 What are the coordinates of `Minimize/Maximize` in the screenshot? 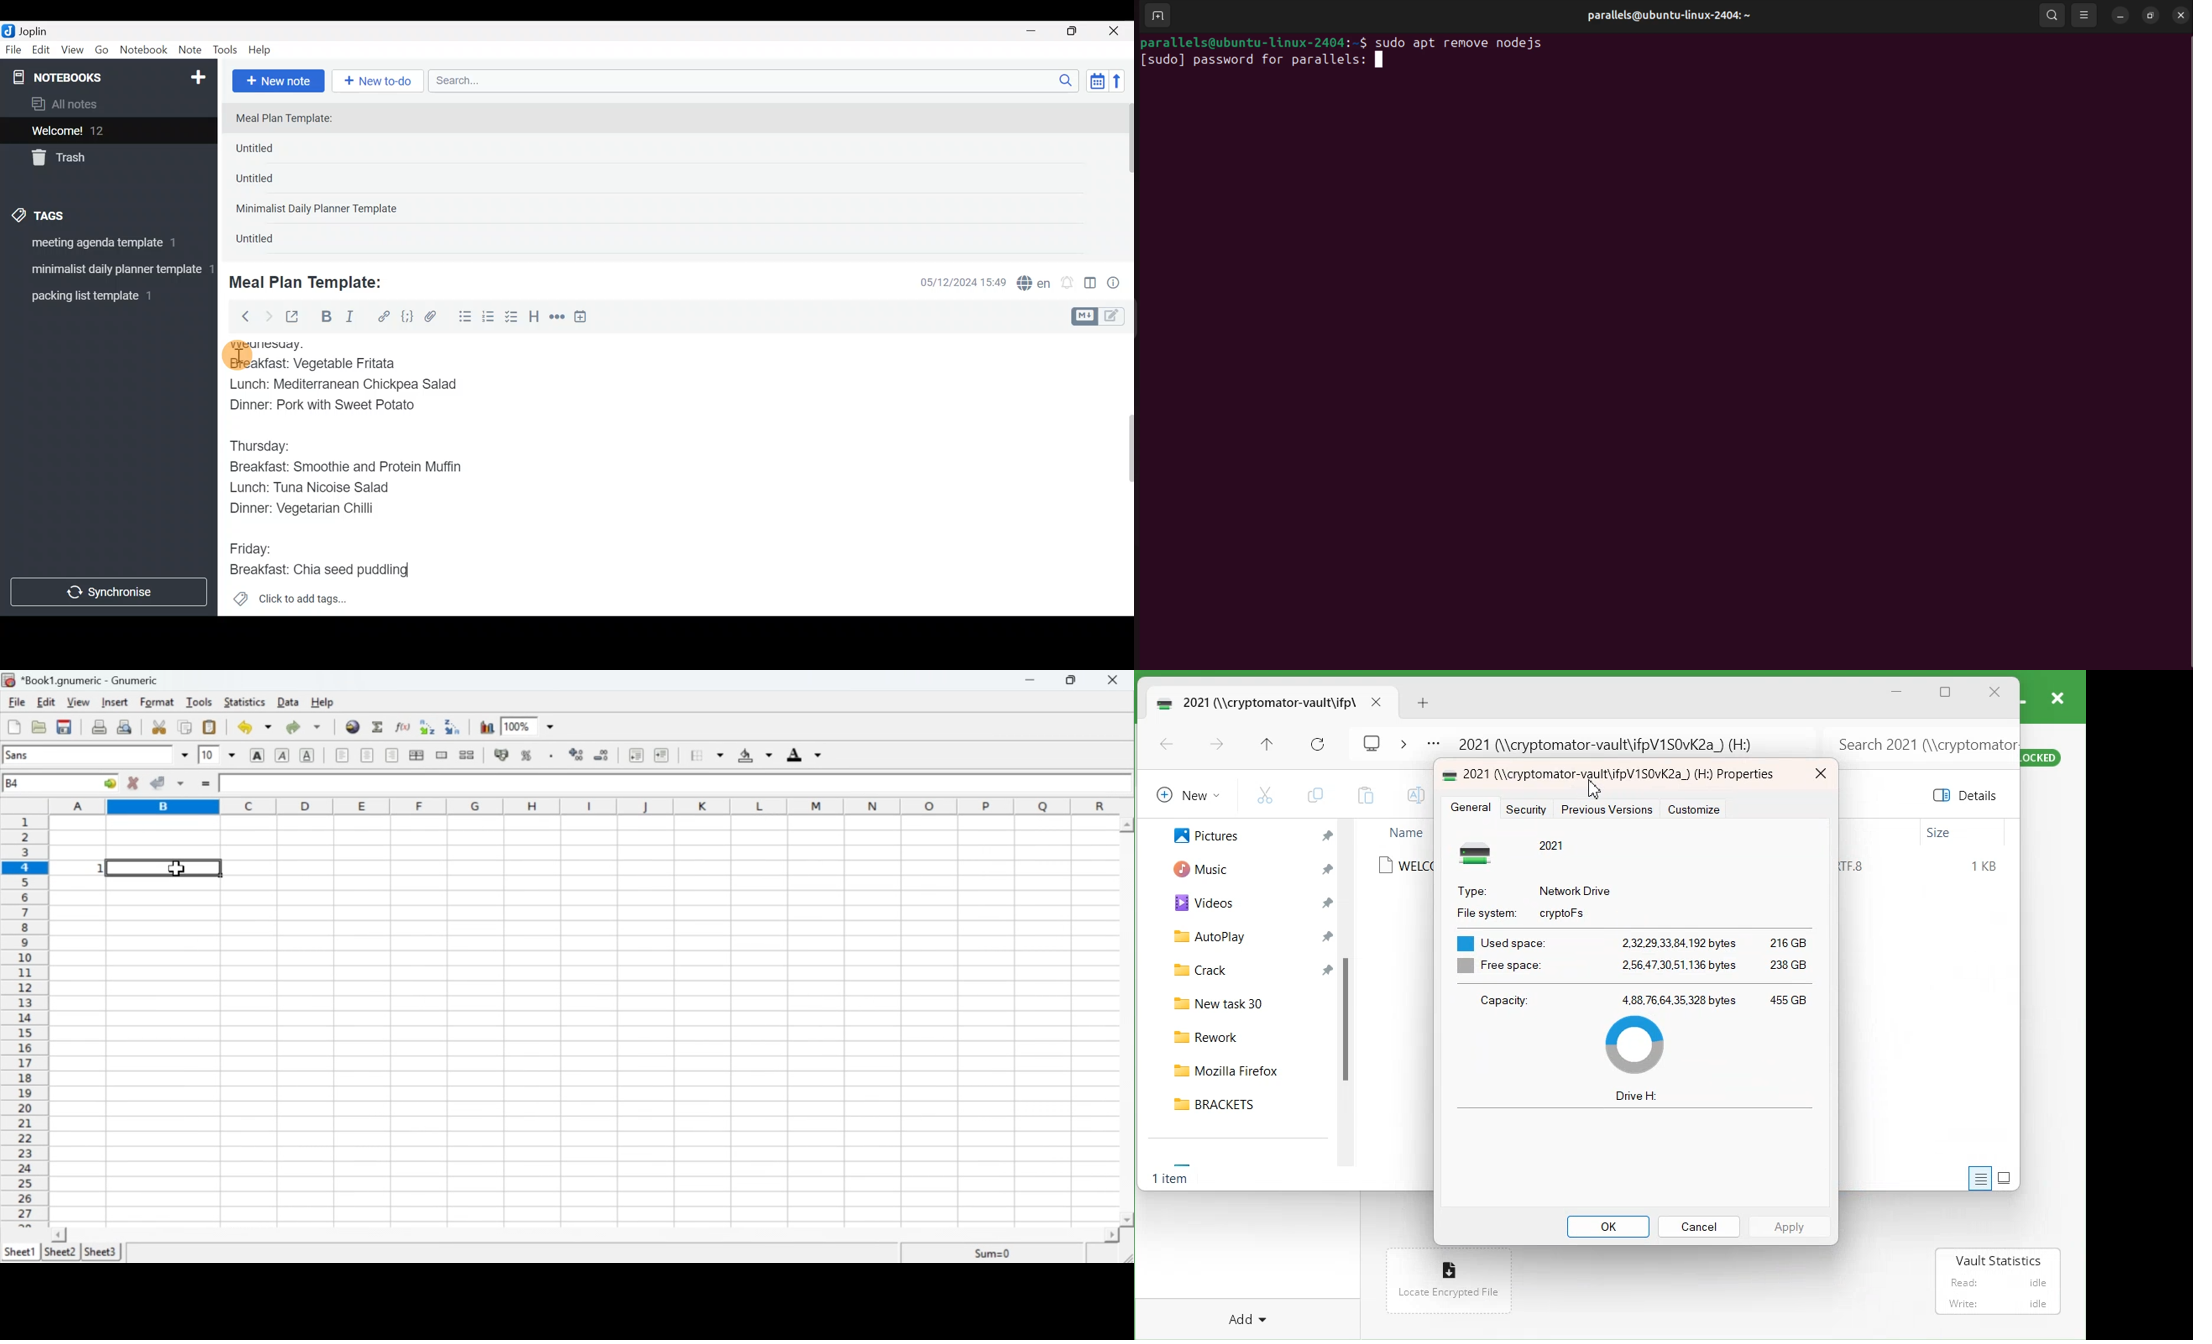 It's located at (1072, 681).